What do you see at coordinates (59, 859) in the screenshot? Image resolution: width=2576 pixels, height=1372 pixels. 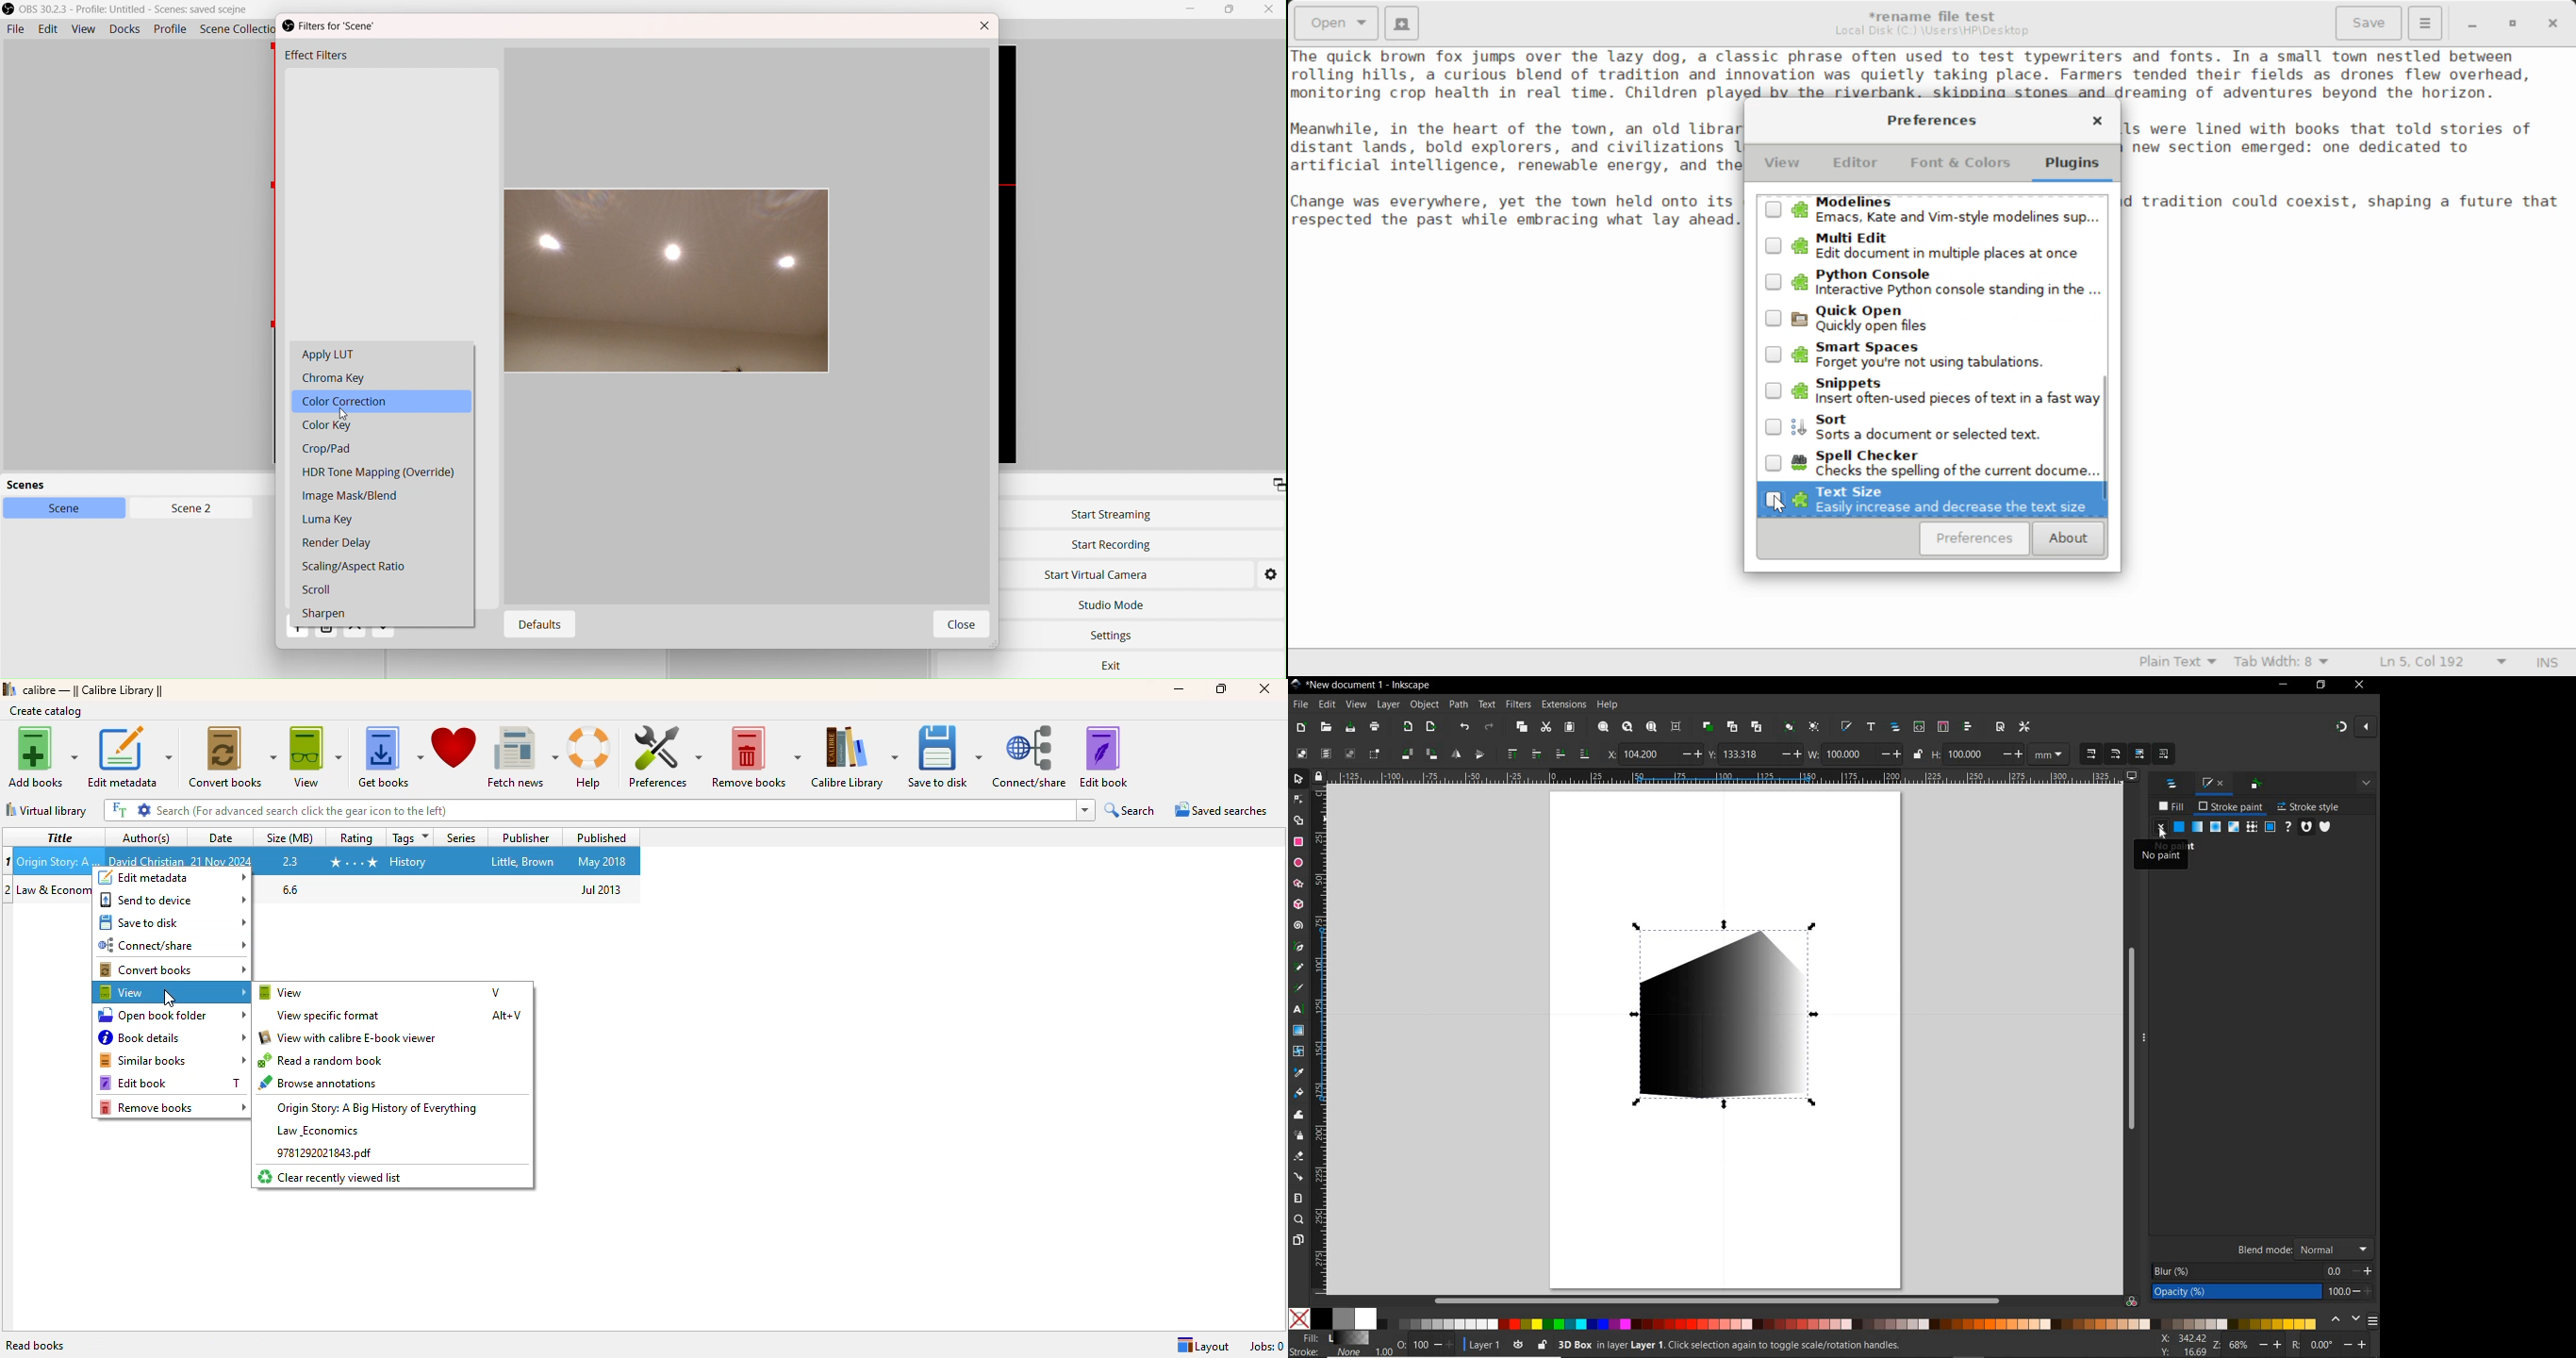 I see `Title` at bounding box center [59, 859].